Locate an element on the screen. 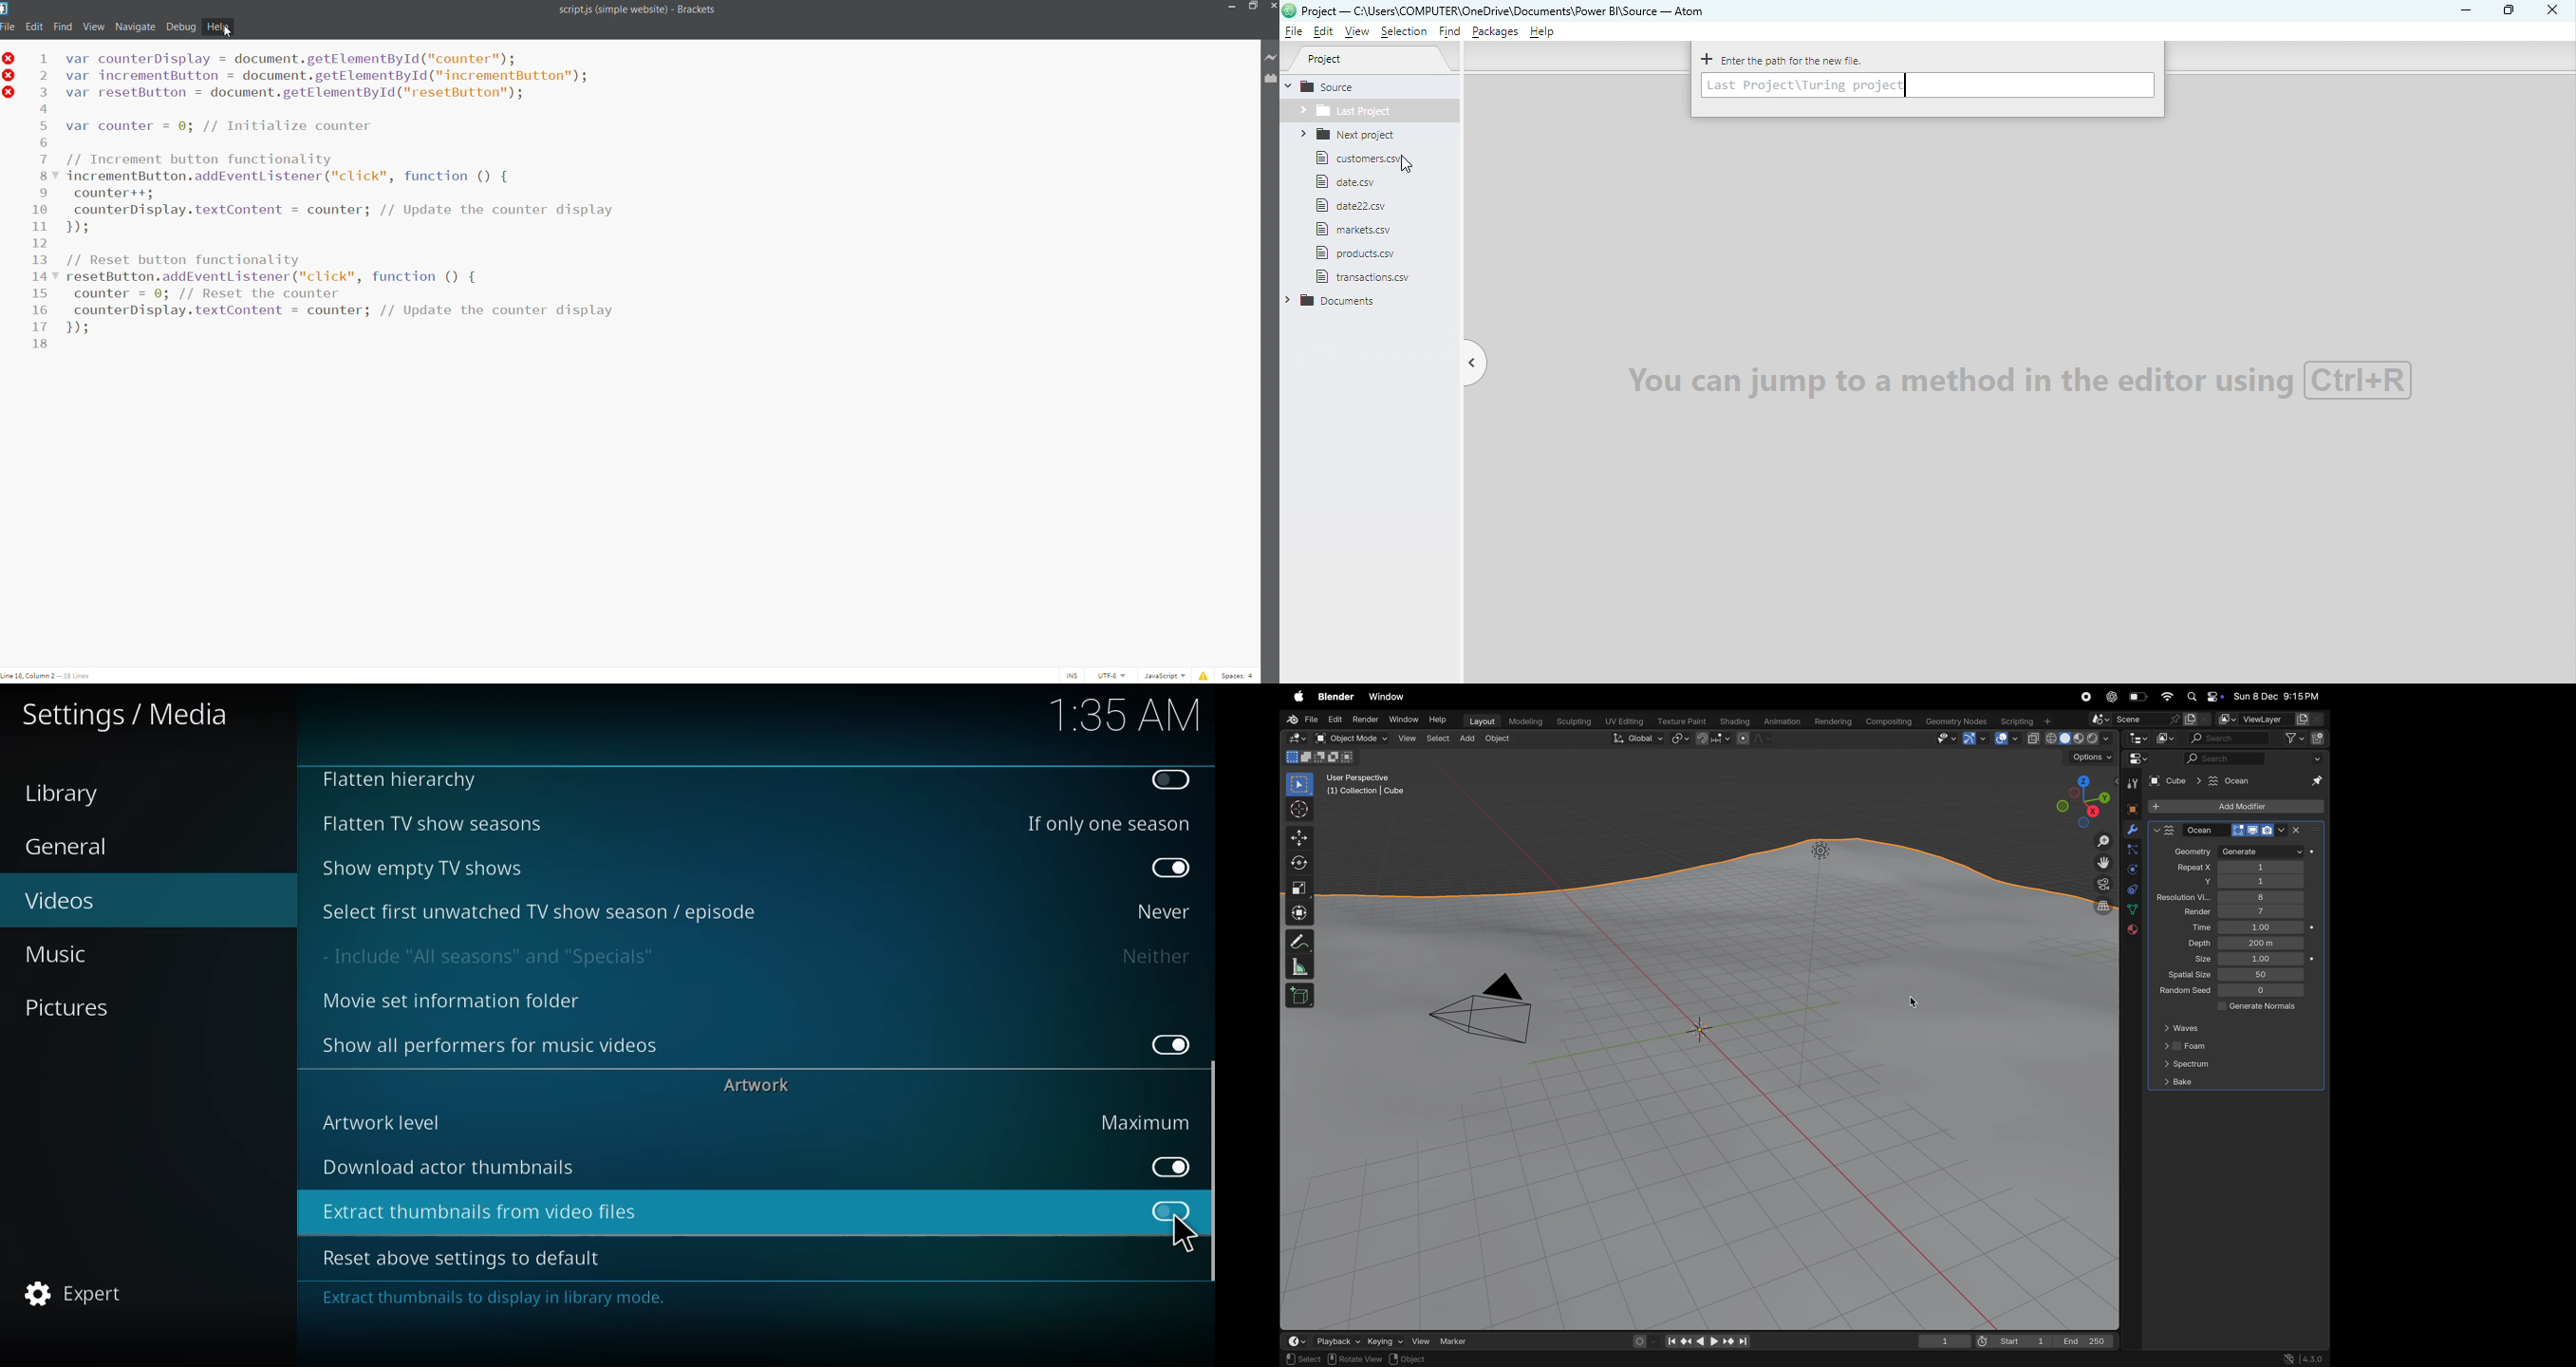 The height and width of the screenshot is (1372, 2576). reset above settings to default is located at coordinates (466, 1258).